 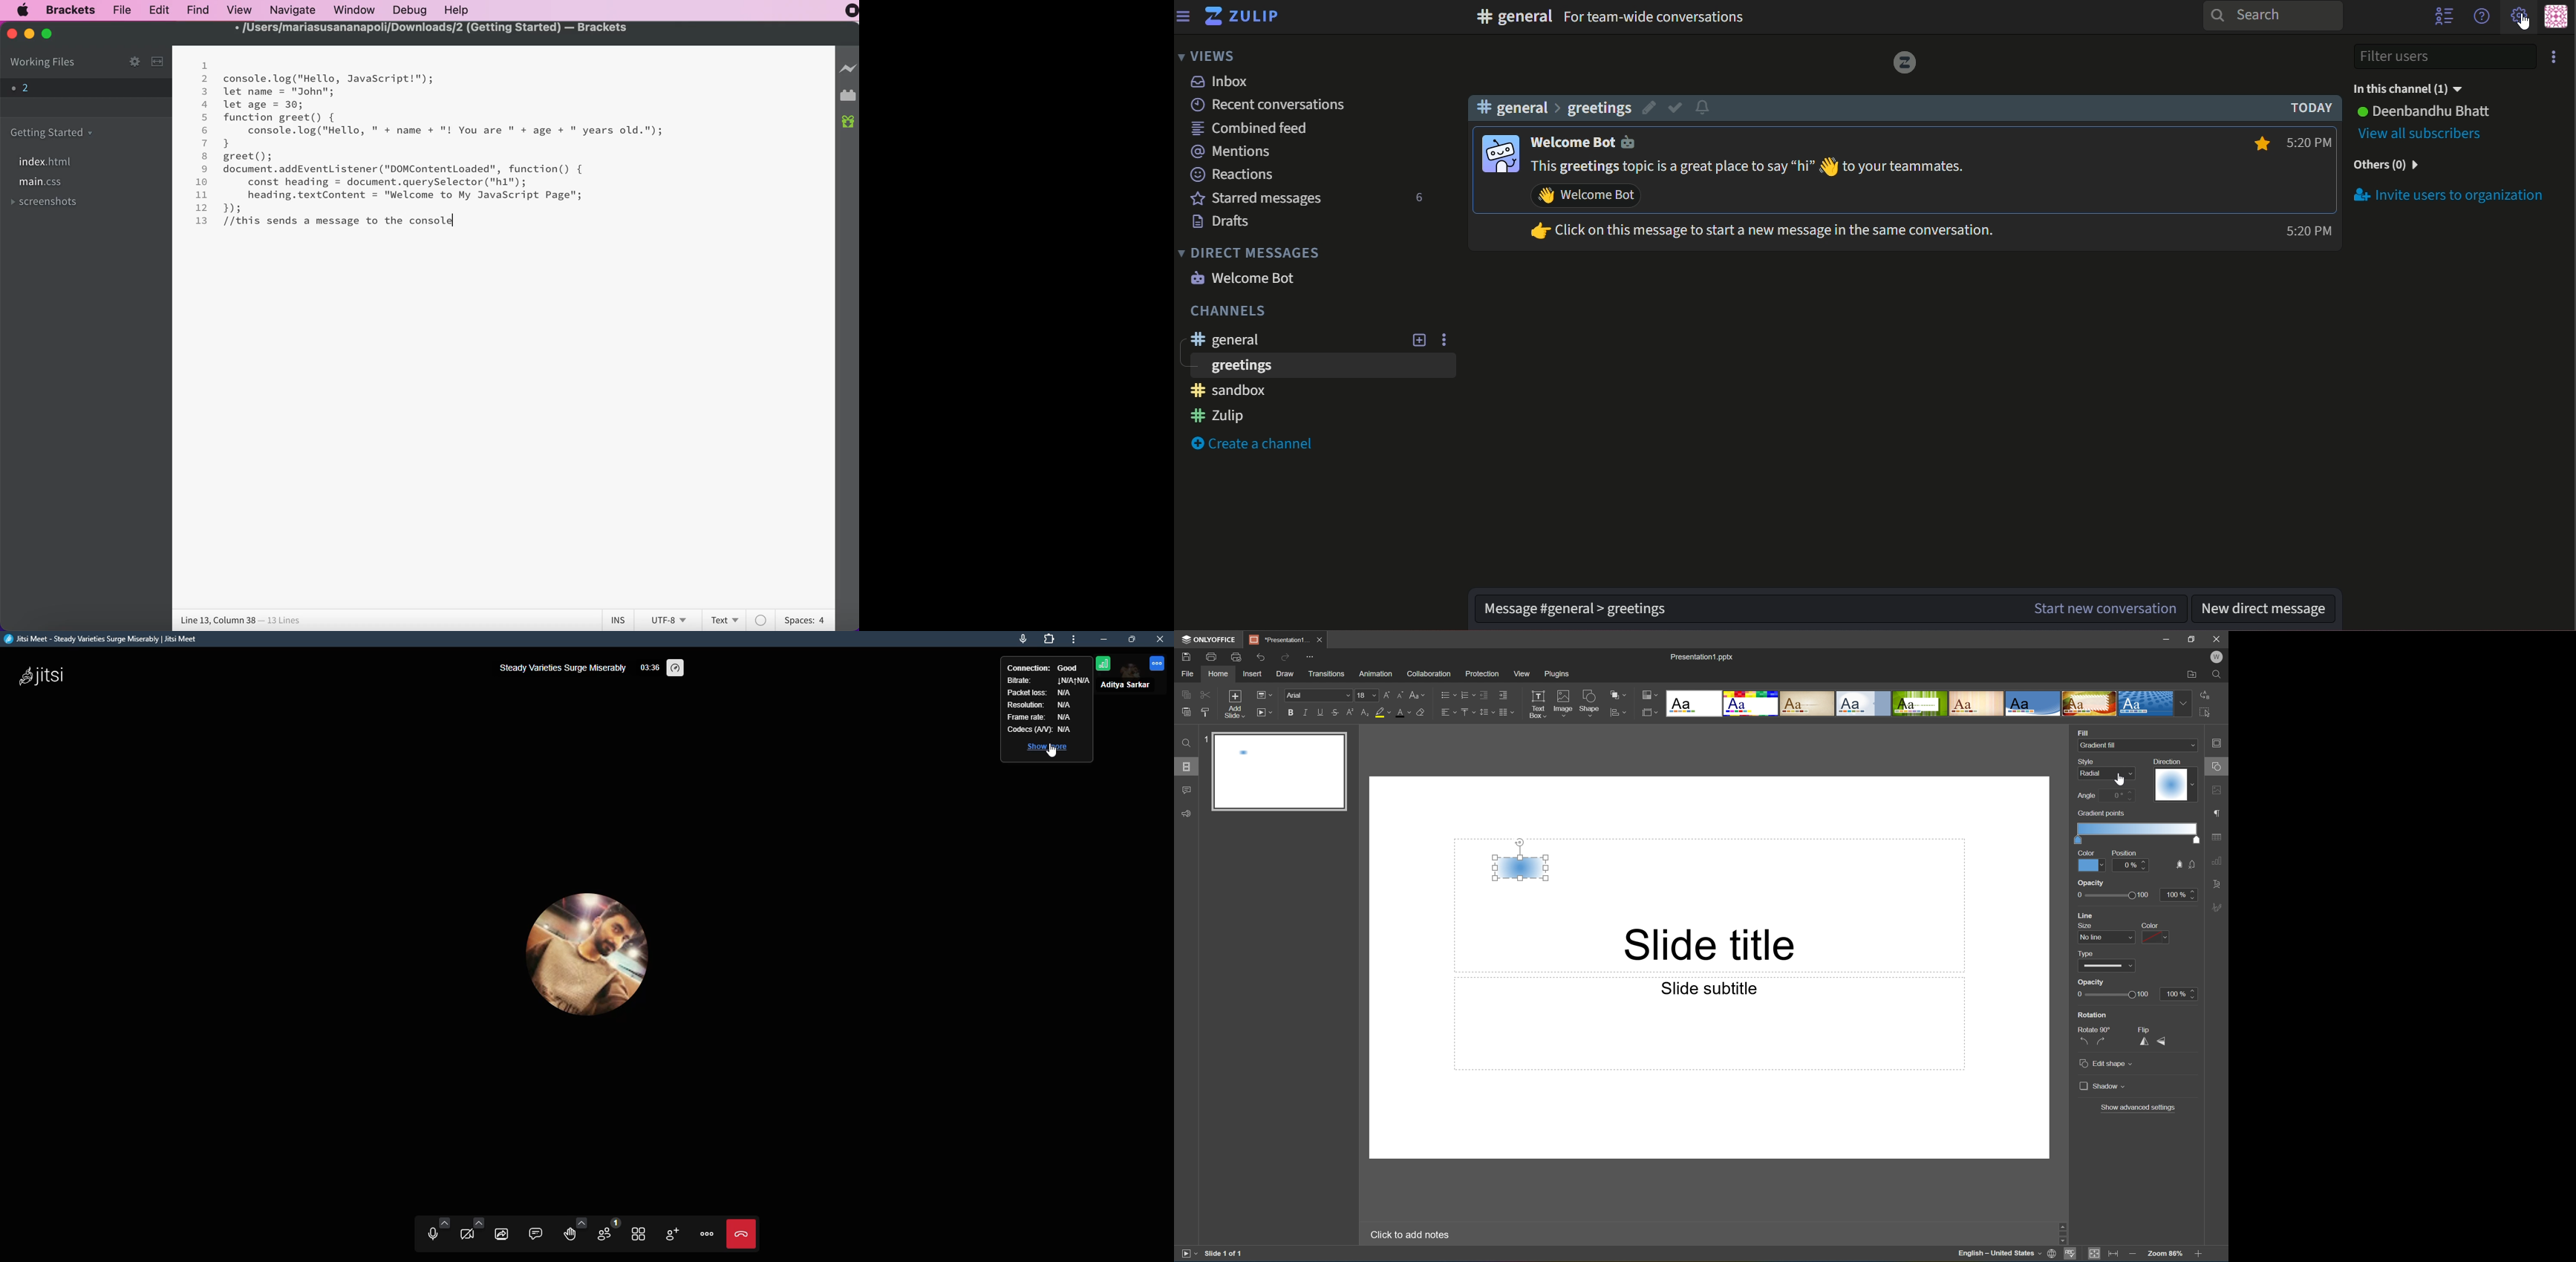 What do you see at coordinates (725, 619) in the screenshot?
I see `text` at bounding box center [725, 619].